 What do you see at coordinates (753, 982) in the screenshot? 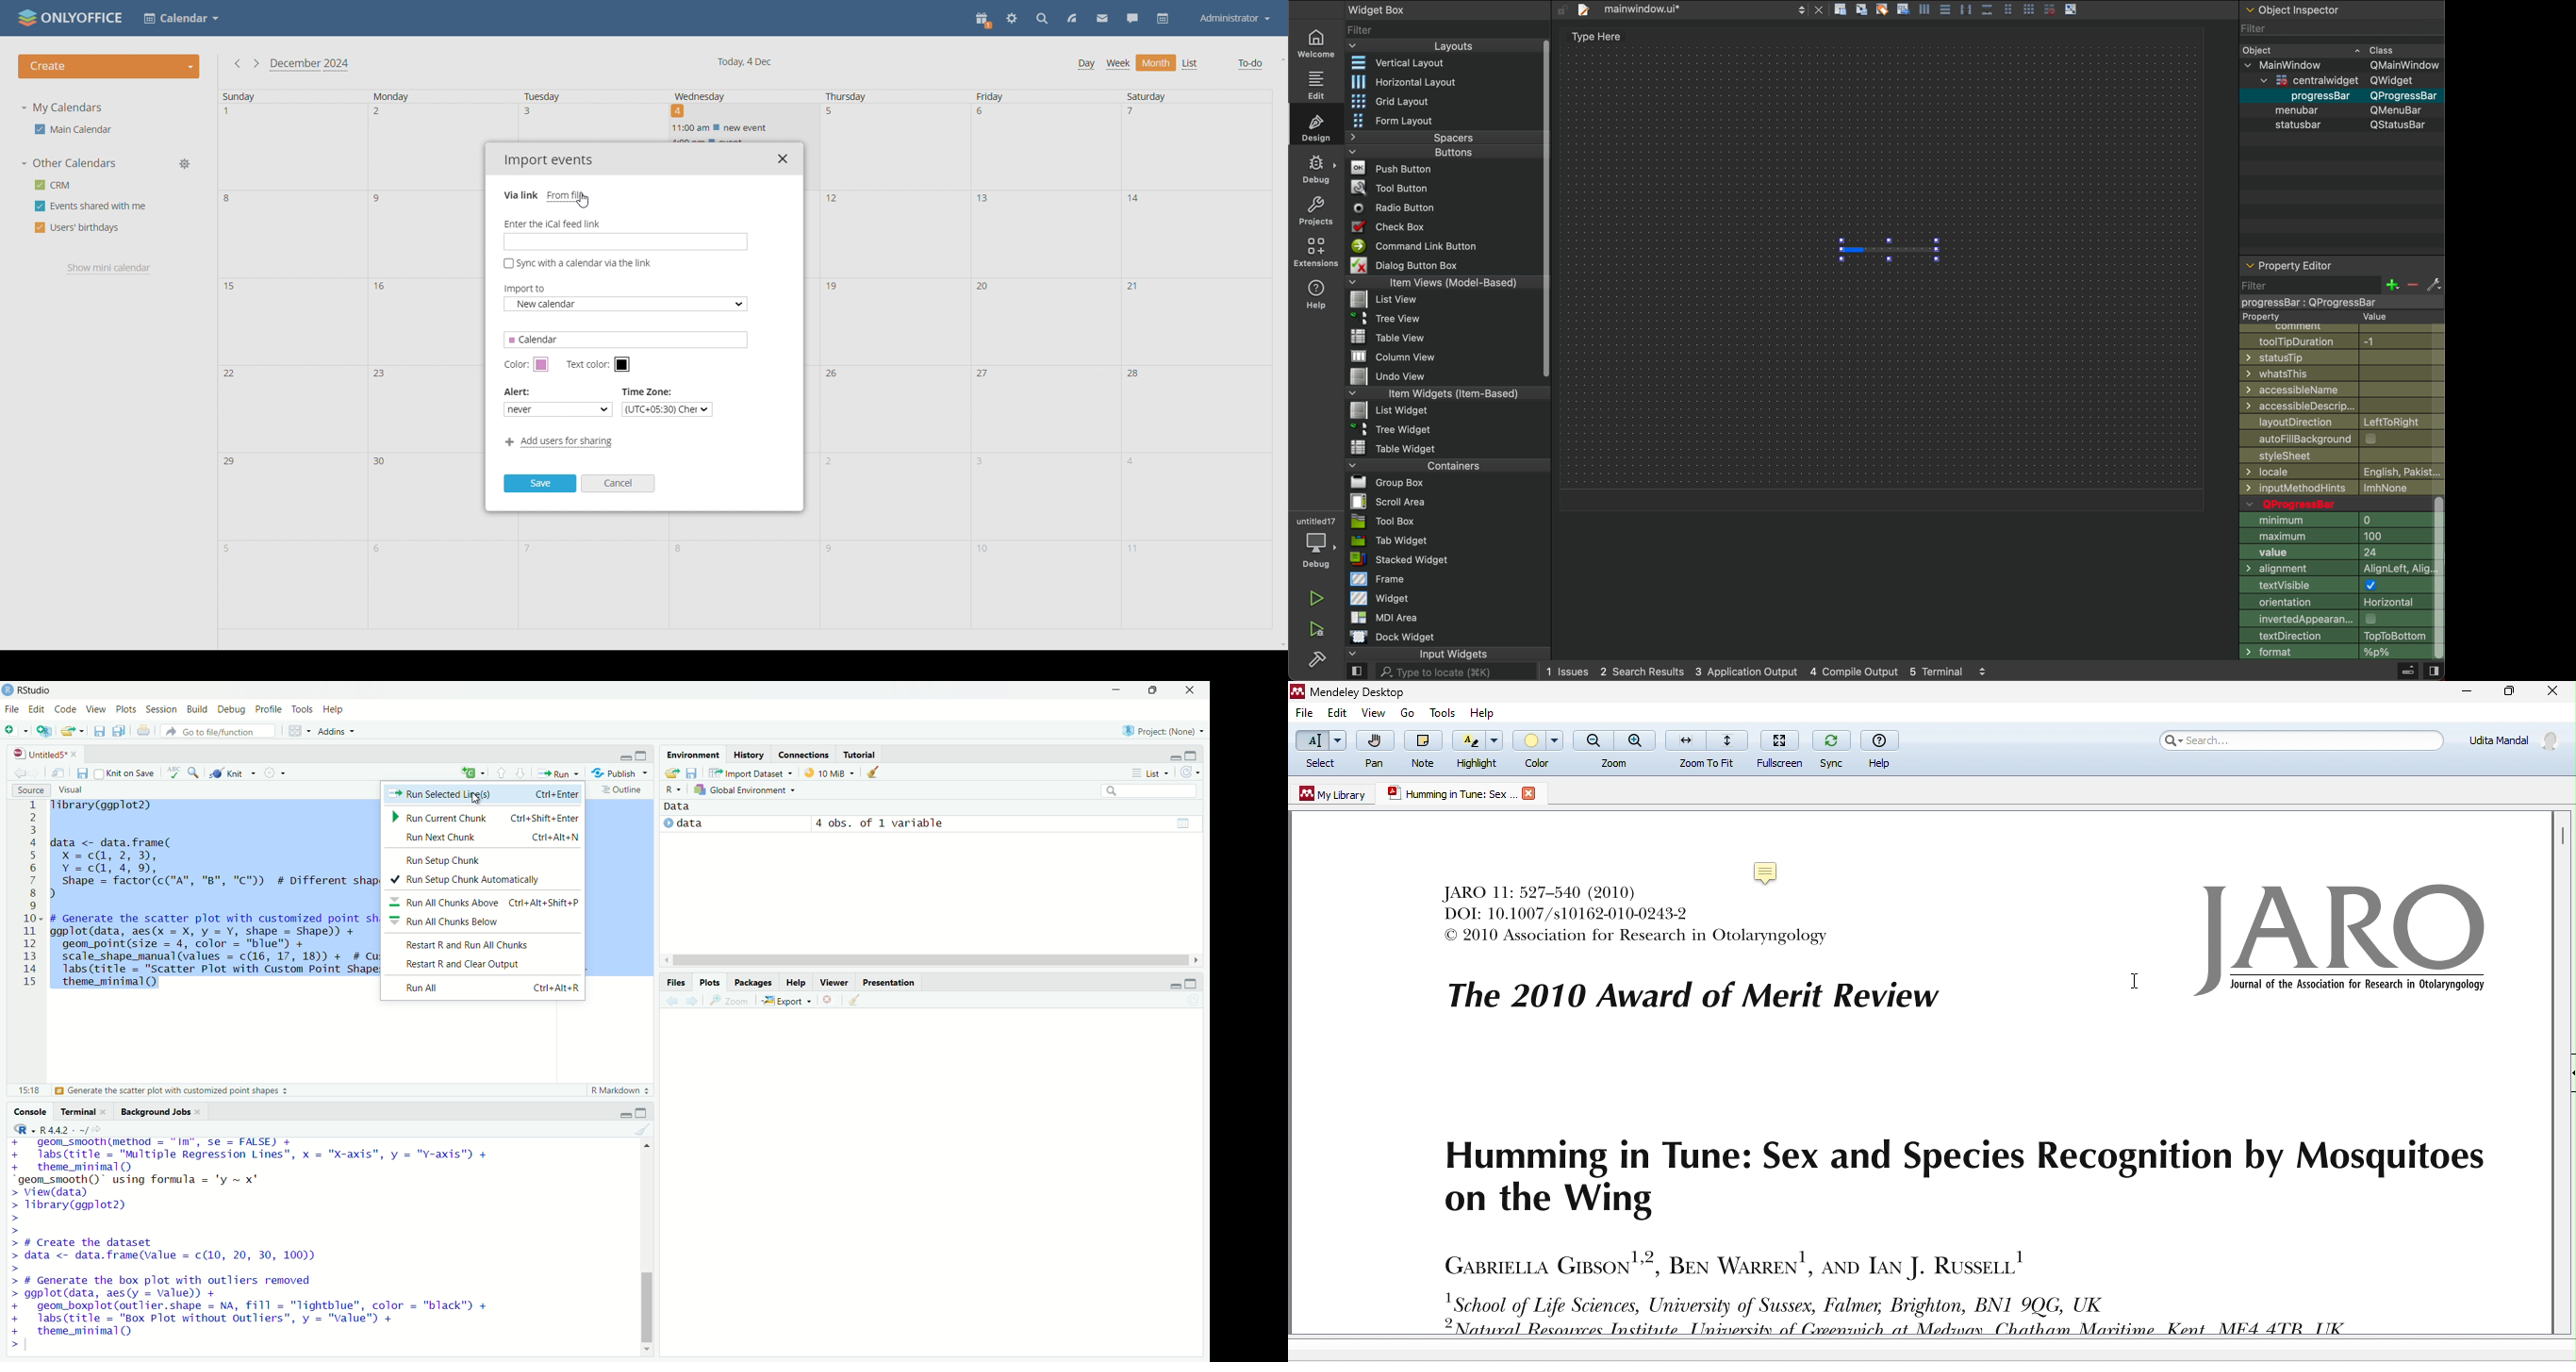
I see `Packages` at bounding box center [753, 982].